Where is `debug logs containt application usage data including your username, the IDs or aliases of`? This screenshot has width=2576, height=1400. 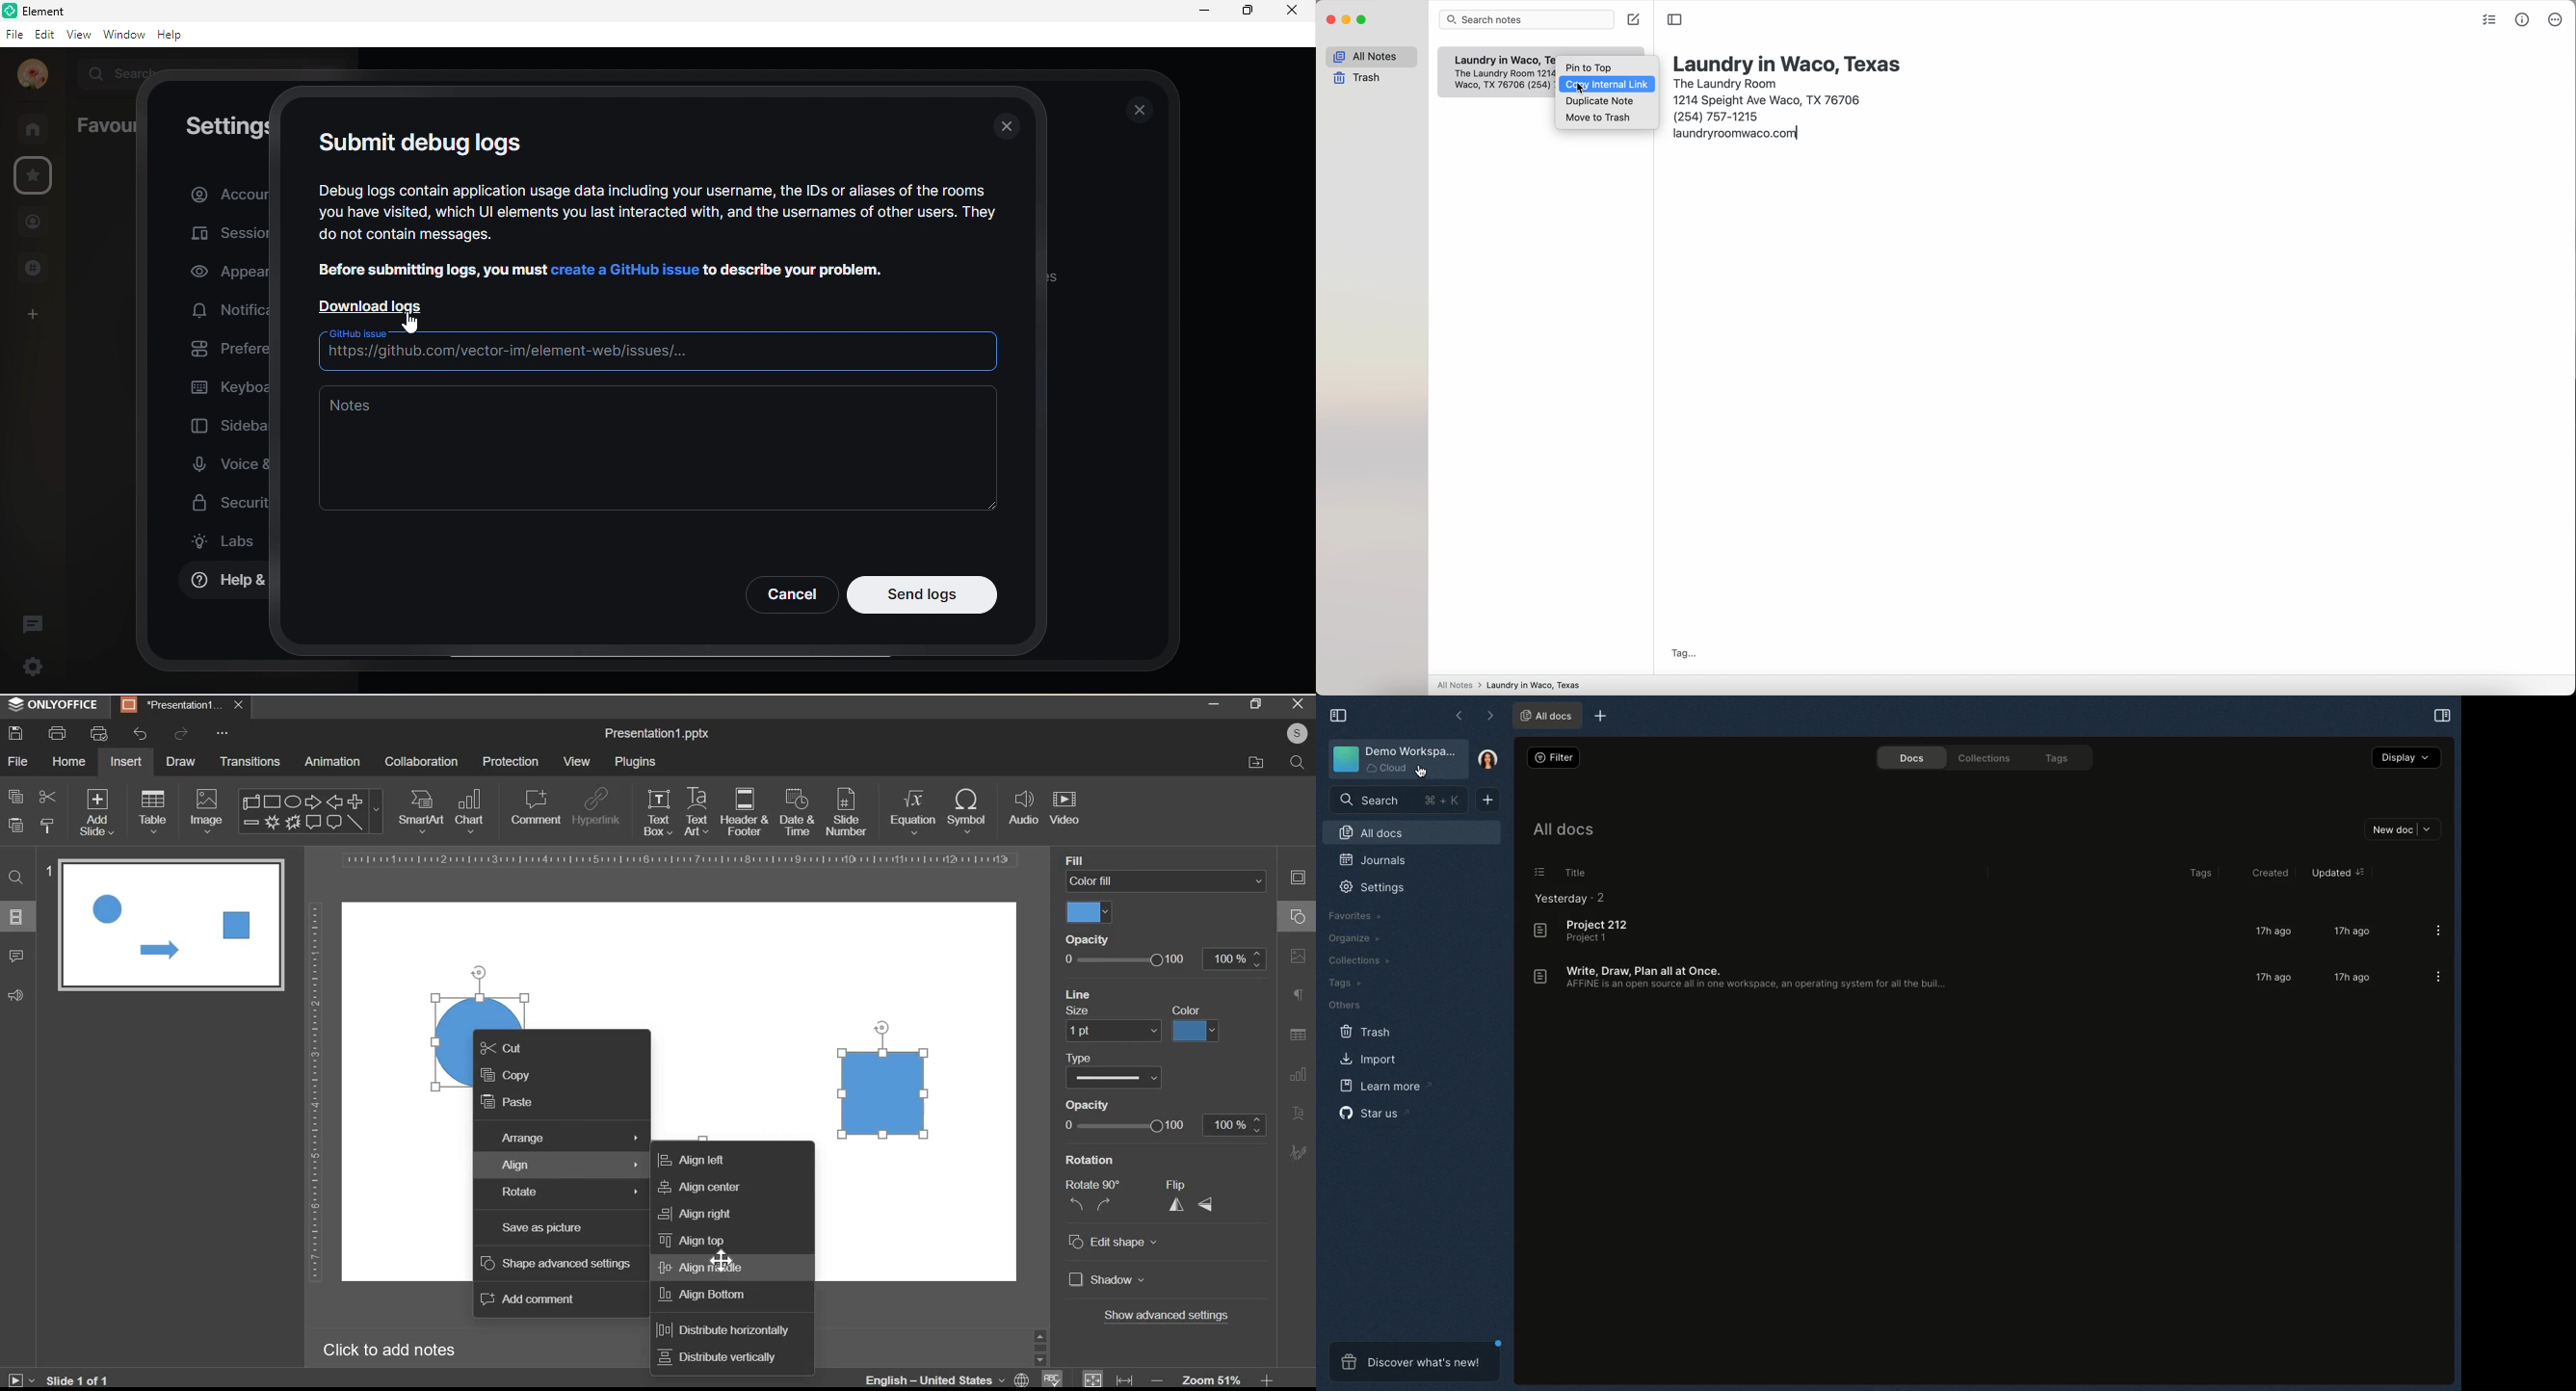
debug logs containt application usage data including your username, the IDs or aliases of is located at coordinates (653, 189).